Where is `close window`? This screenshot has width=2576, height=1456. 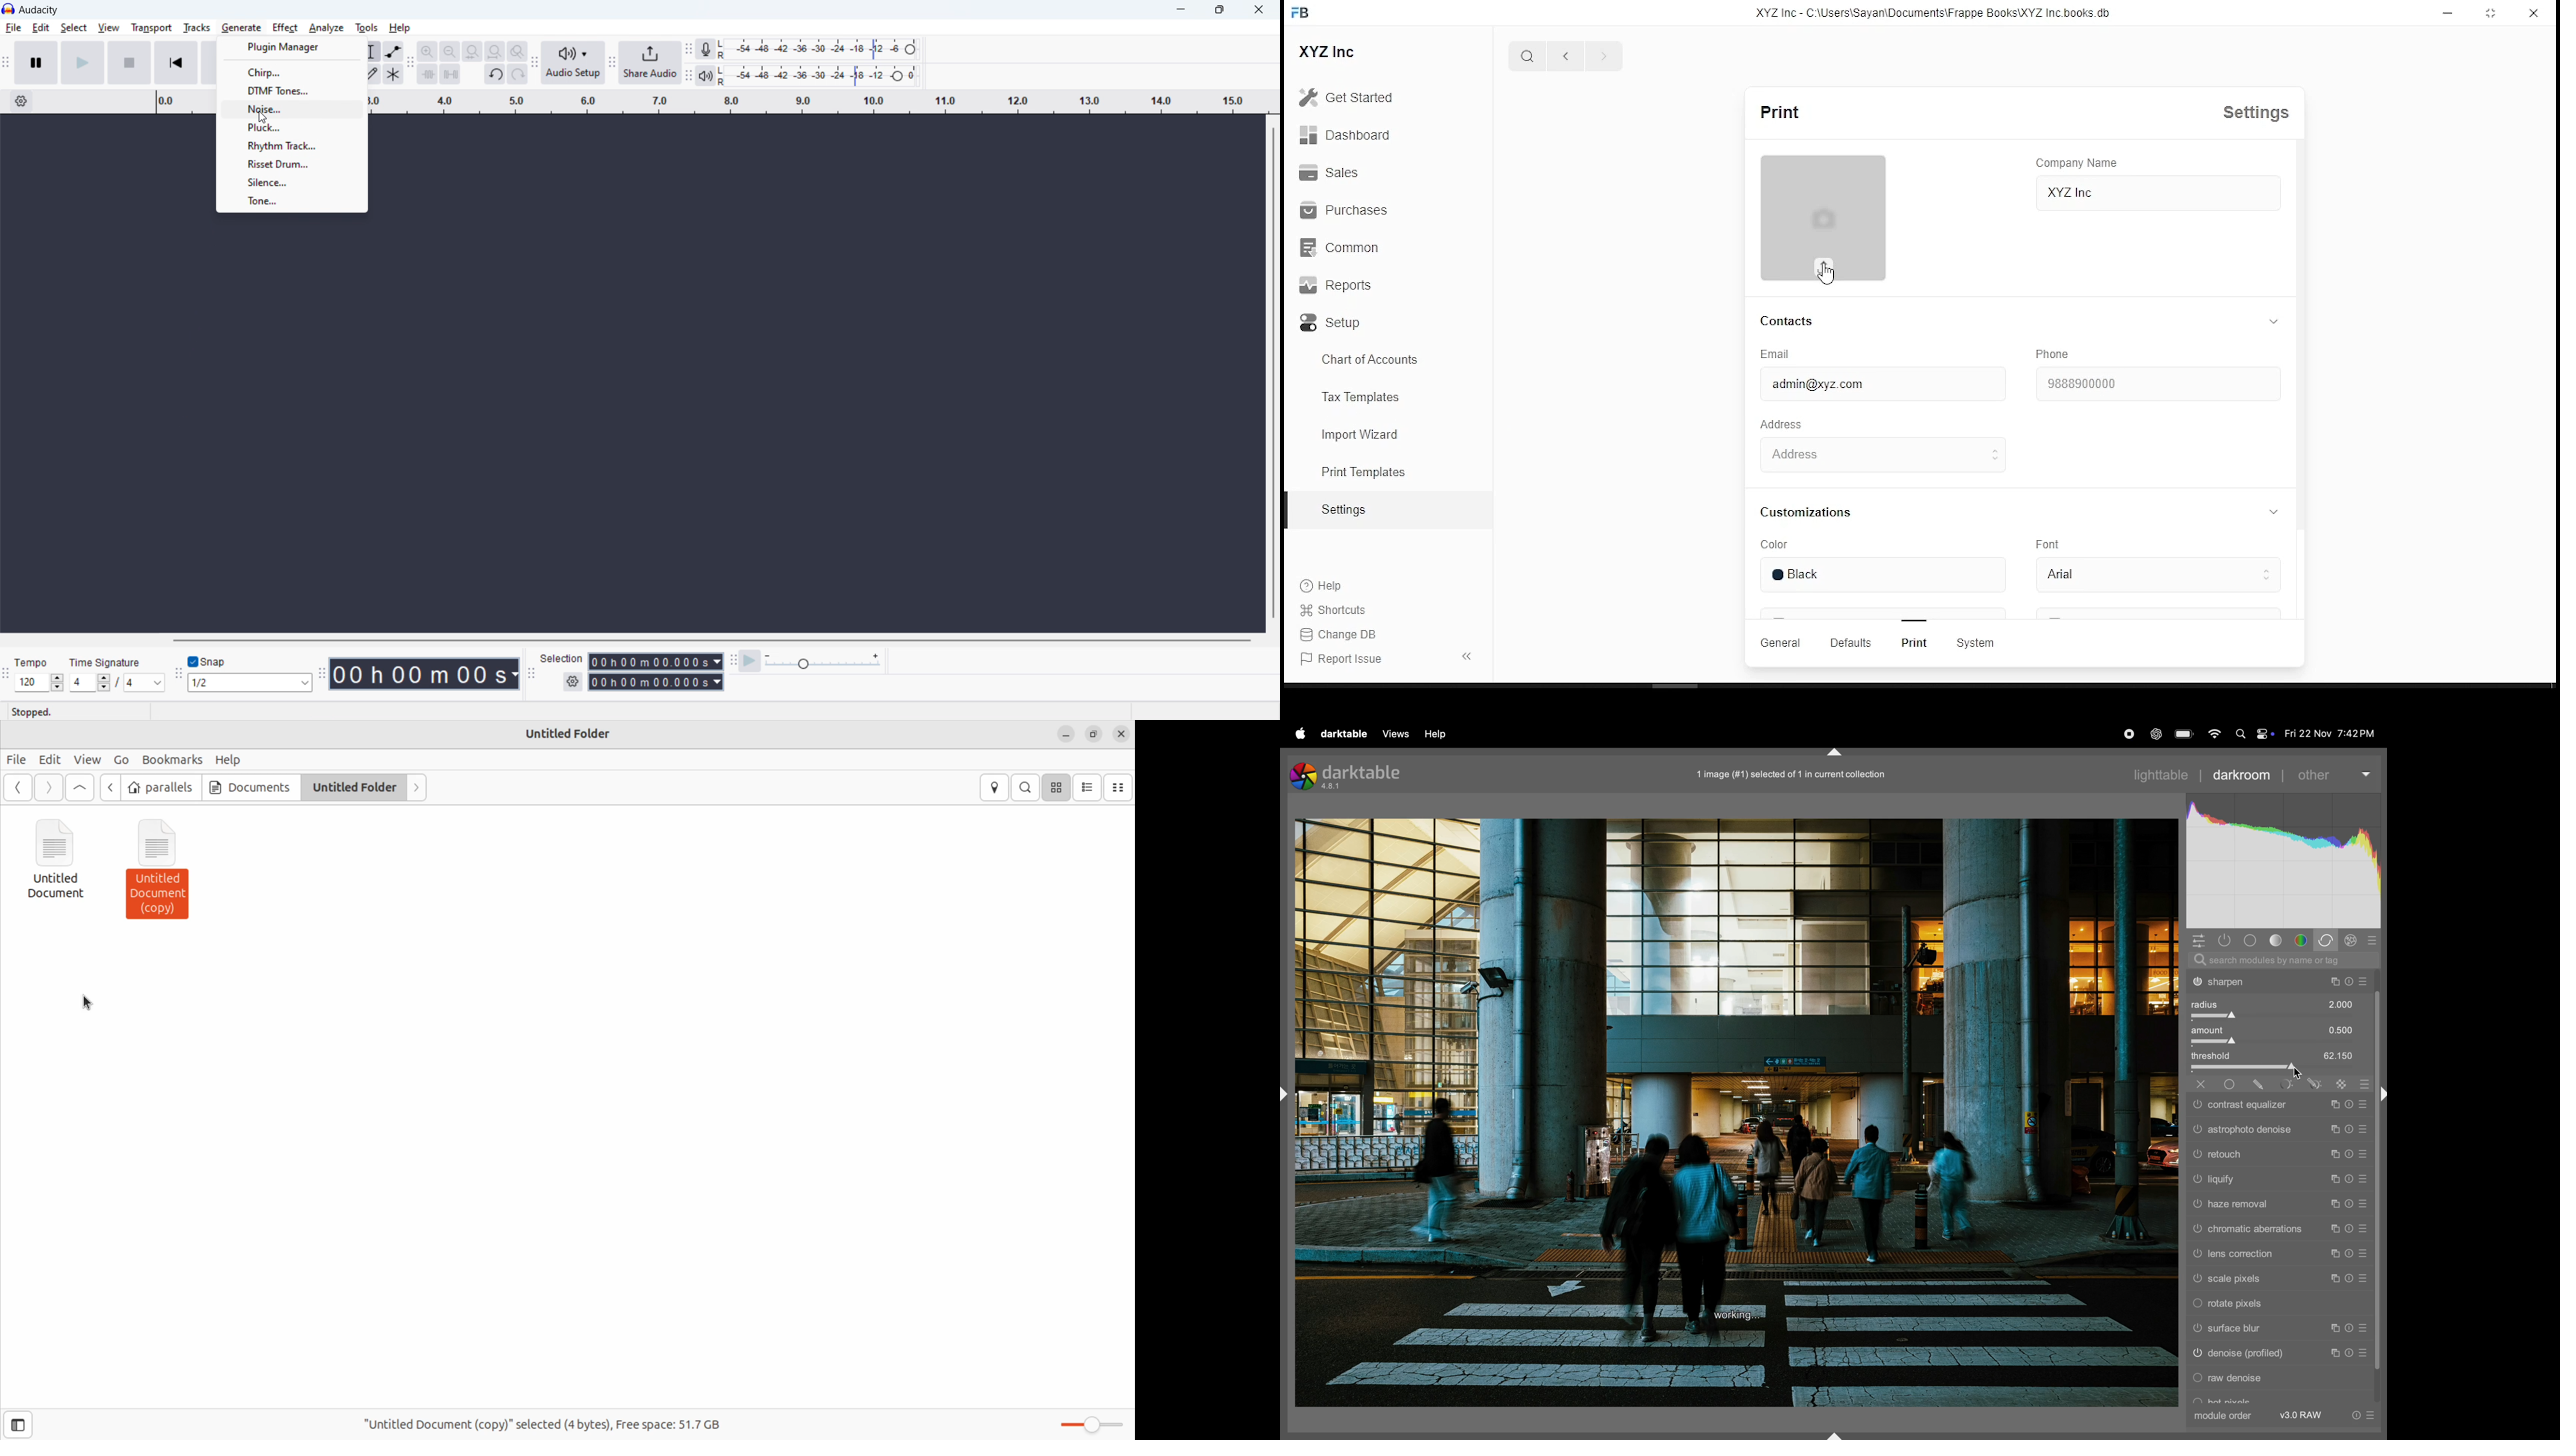 close window is located at coordinates (2532, 14).